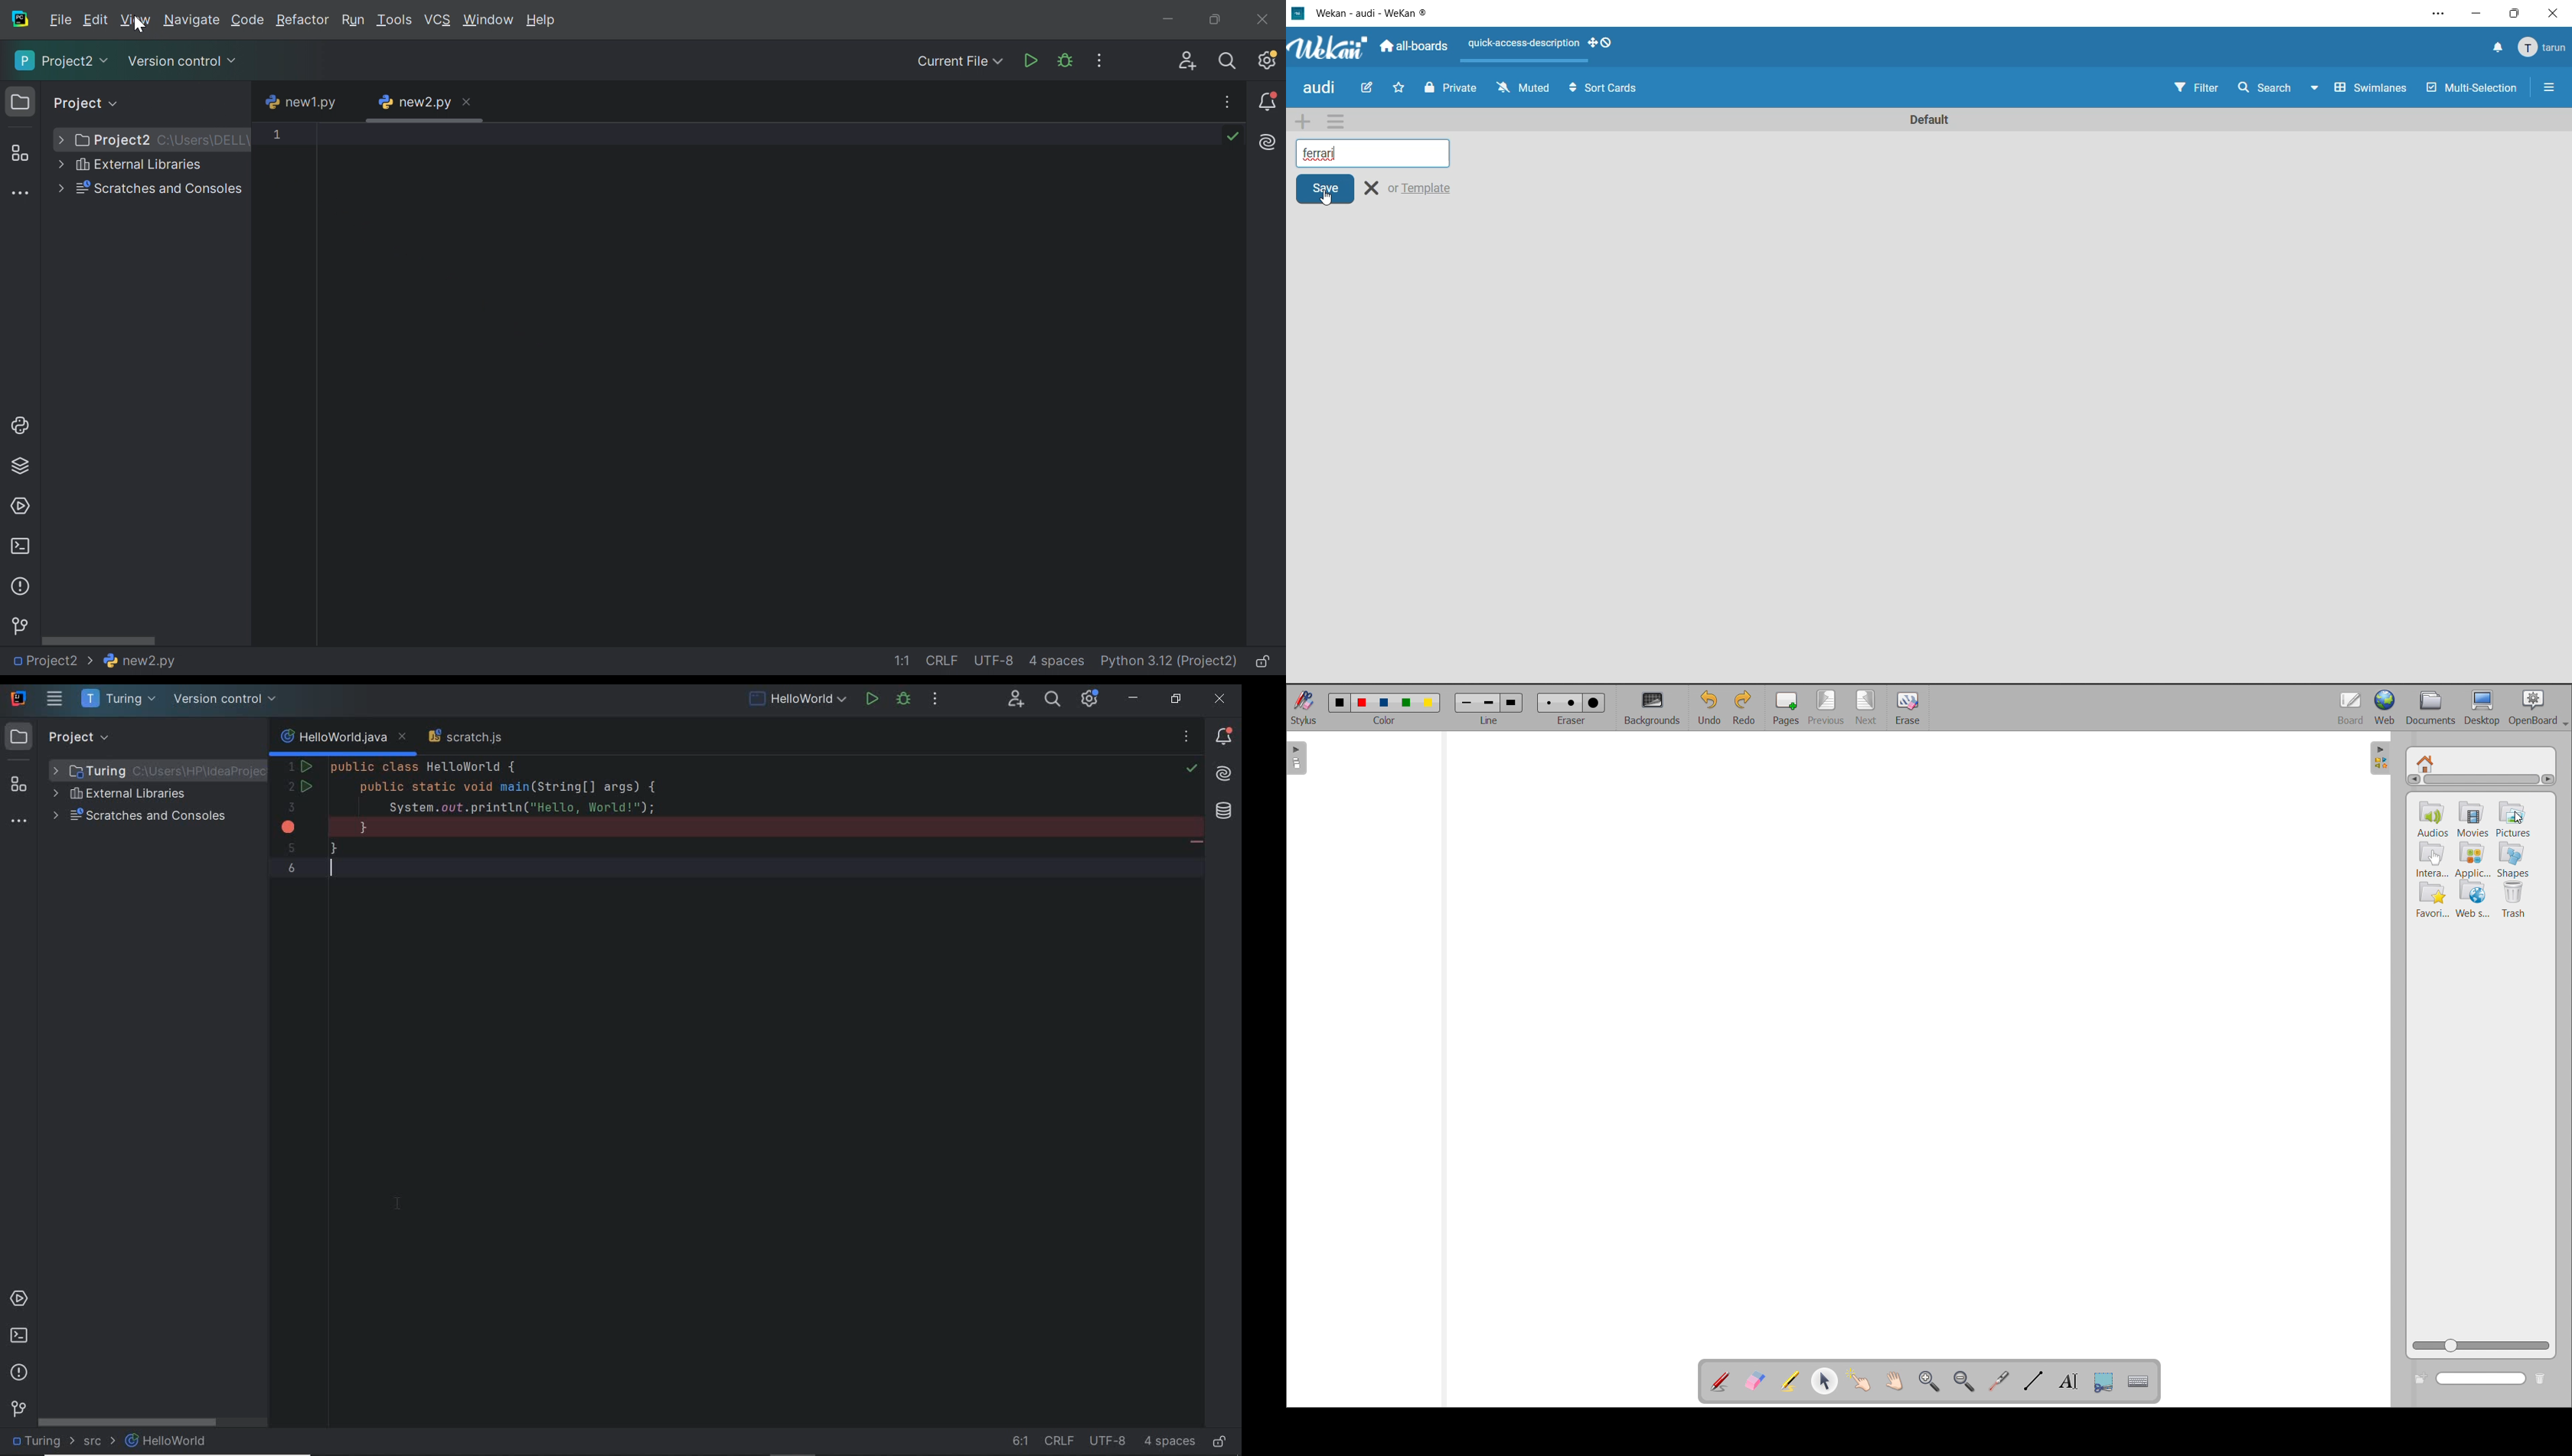 This screenshot has width=2576, height=1456. I want to click on Windows, so click(488, 20).